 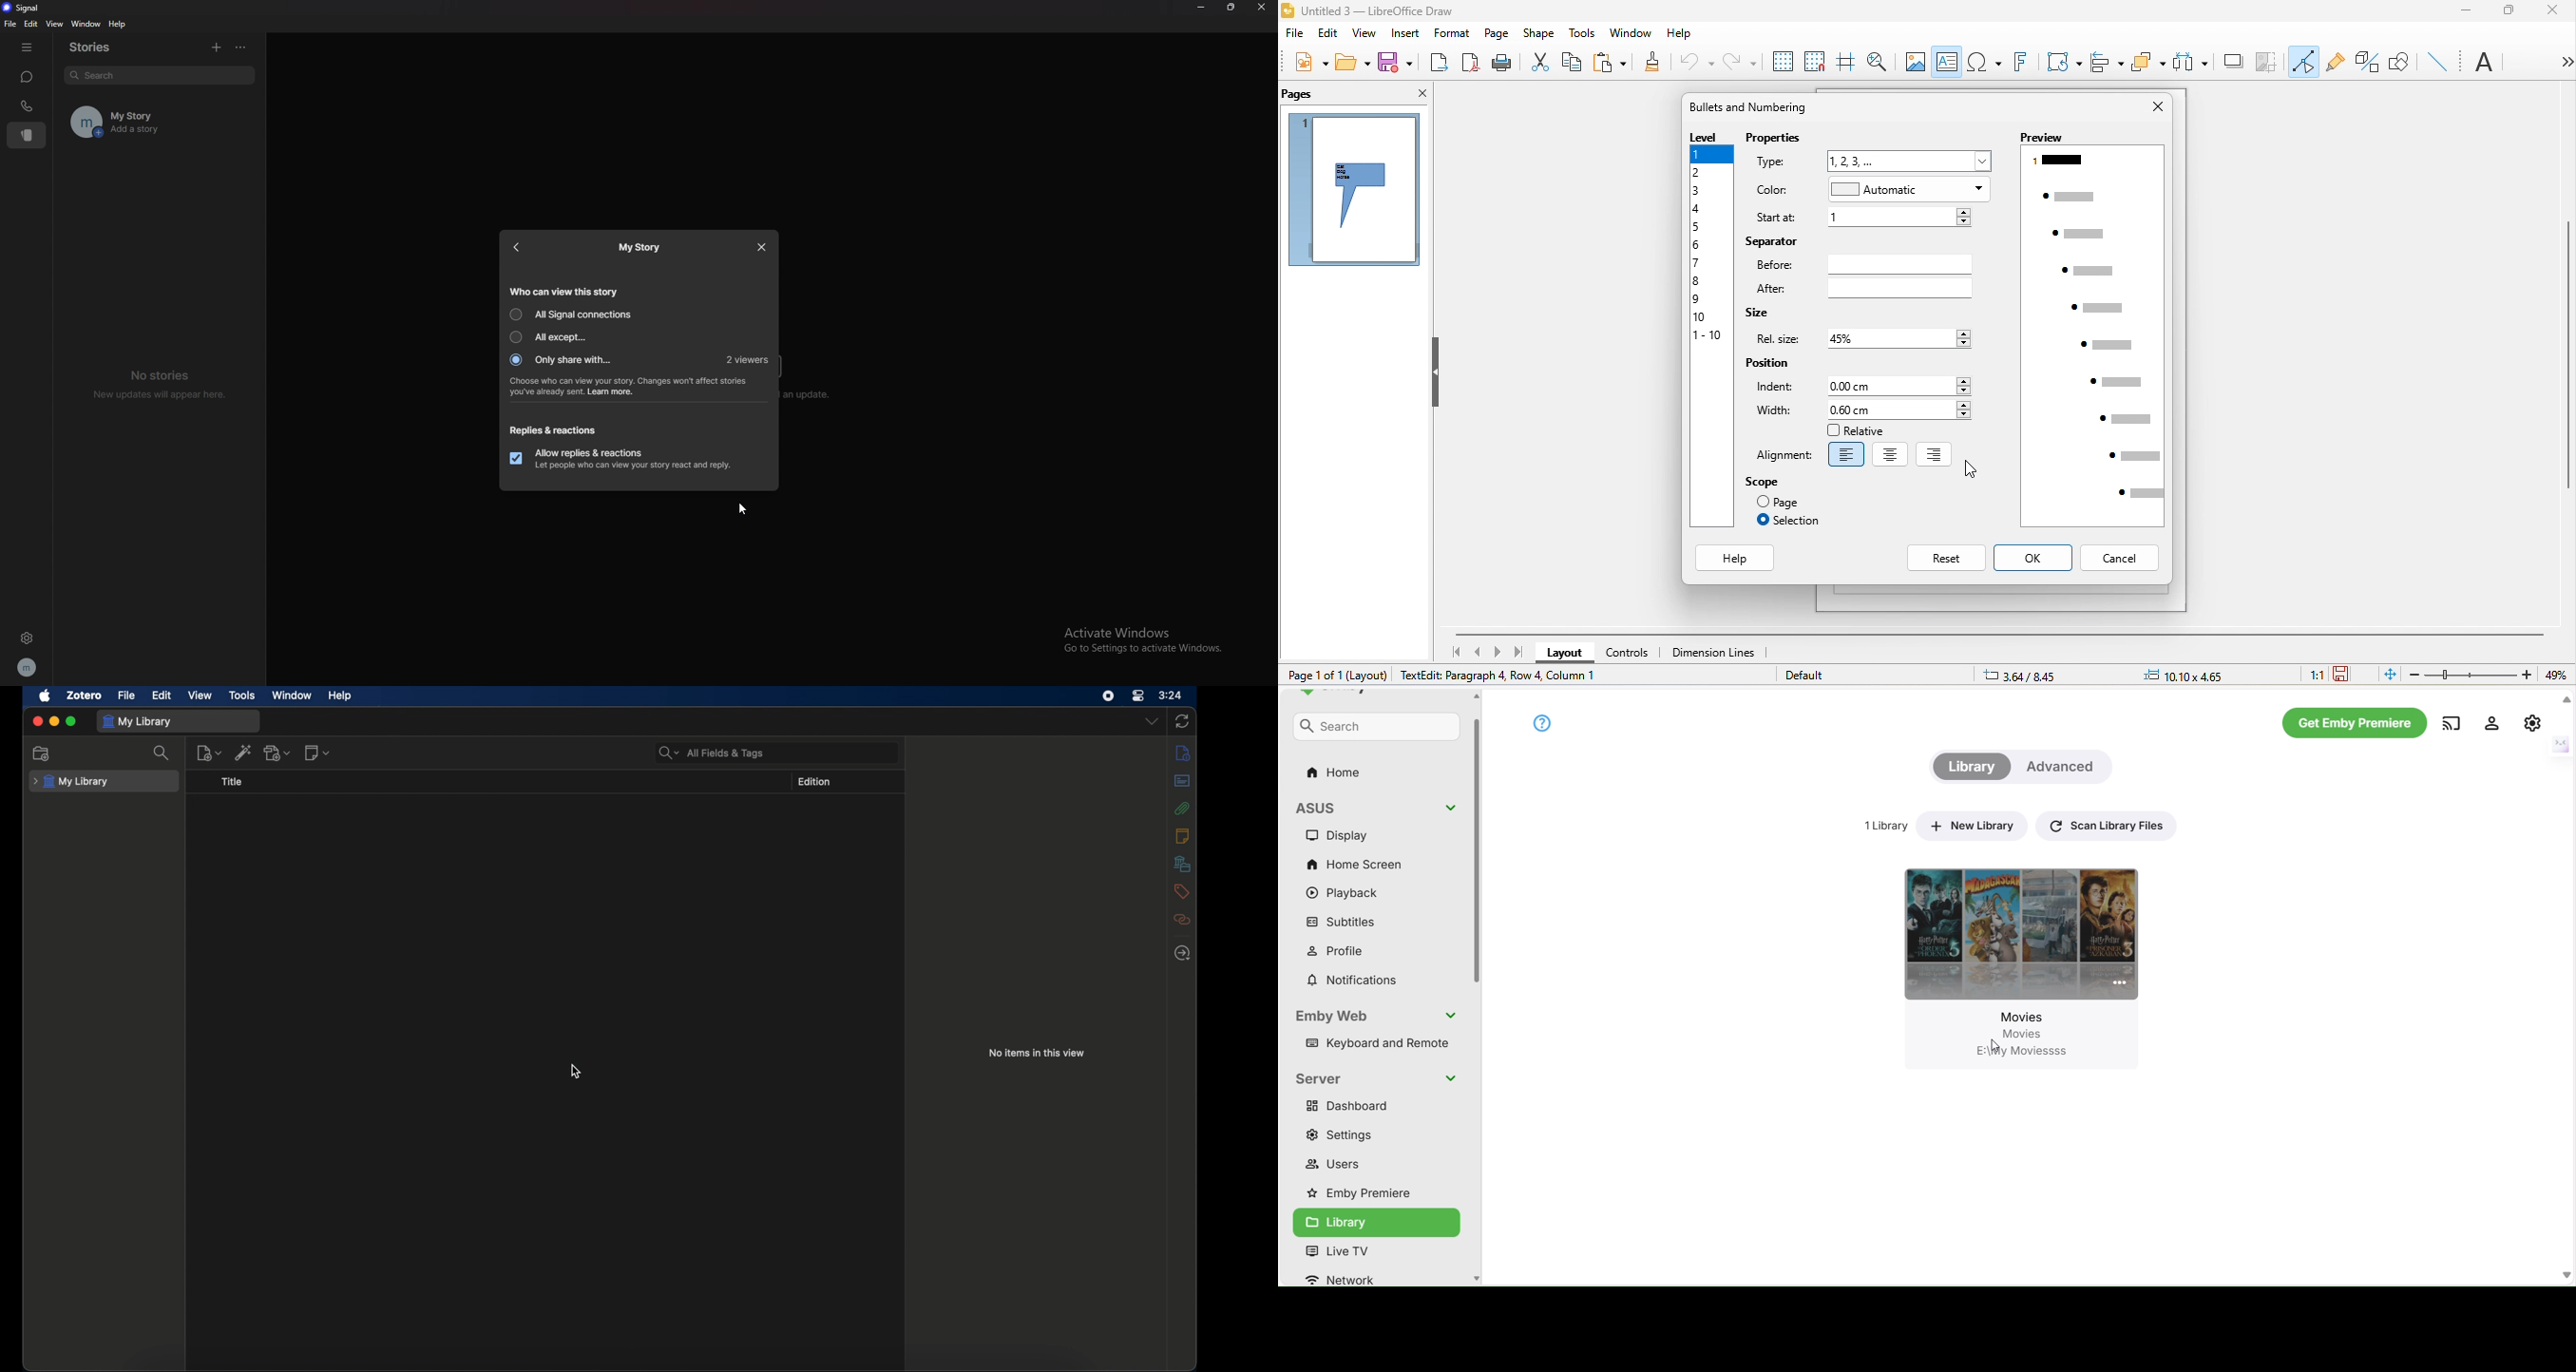 What do you see at coordinates (1108, 696) in the screenshot?
I see `screen recorder` at bounding box center [1108, 696].